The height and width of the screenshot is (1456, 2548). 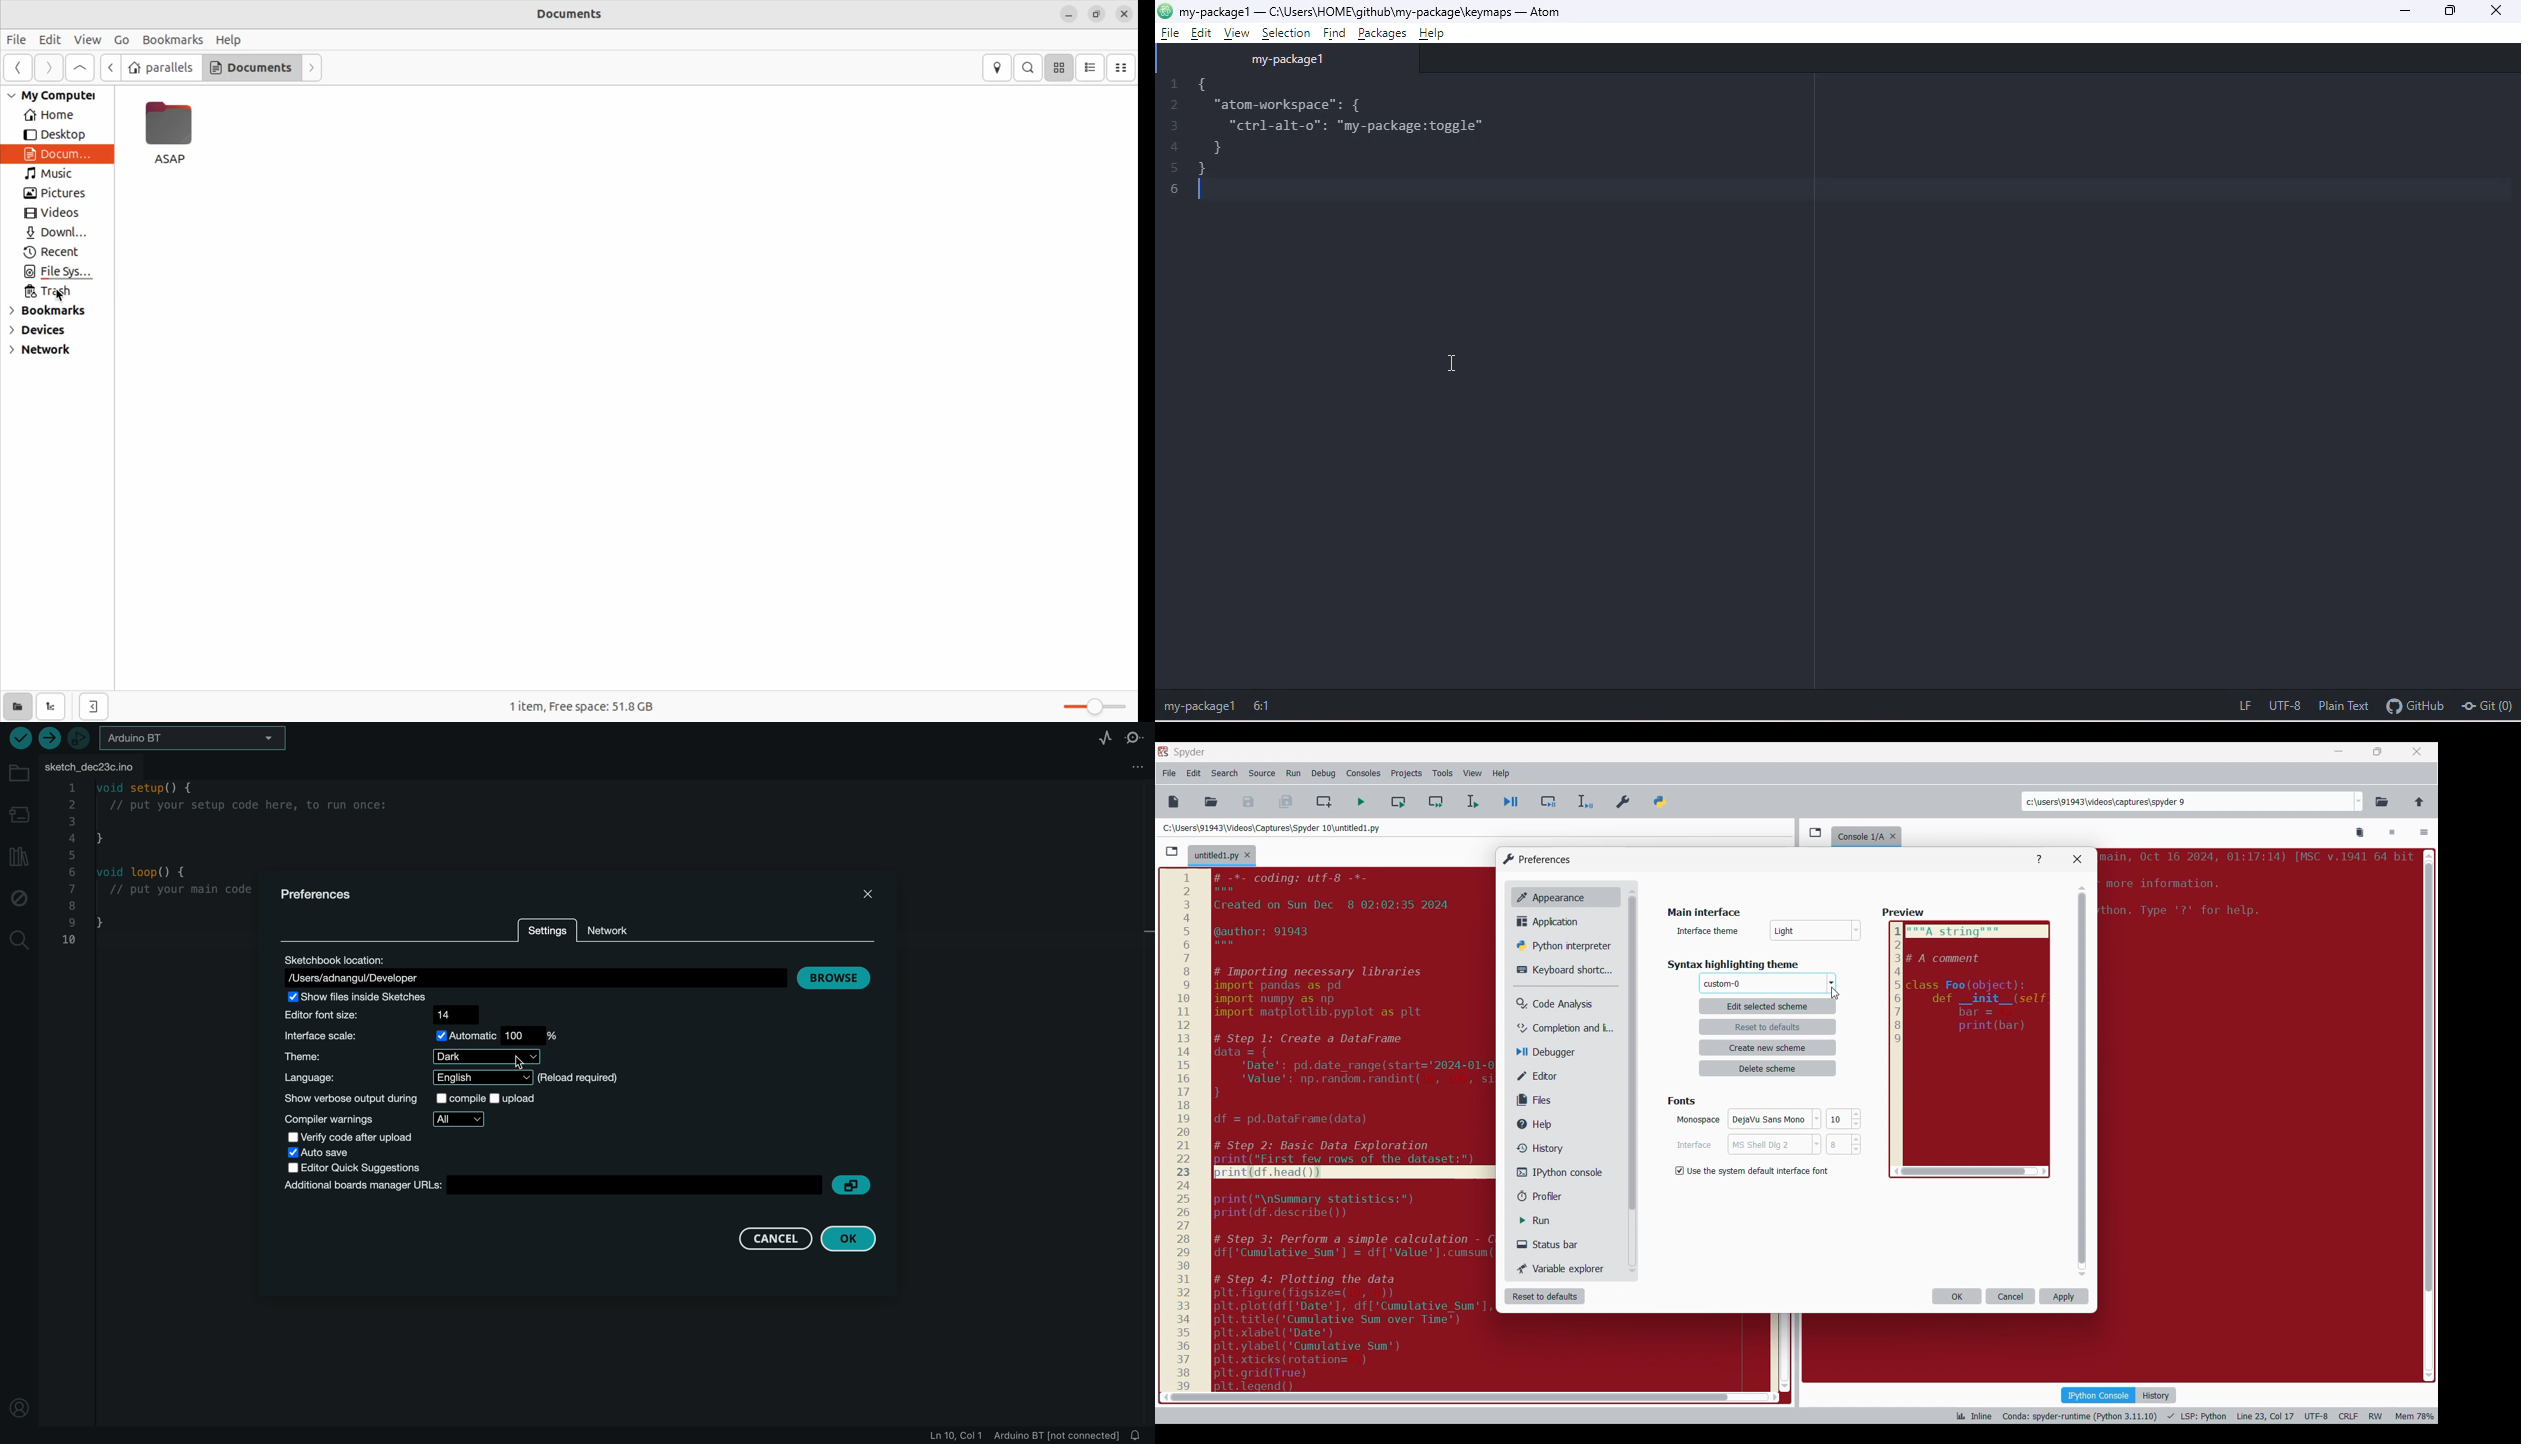 I want to click on , so click(x=1631, y=1057).